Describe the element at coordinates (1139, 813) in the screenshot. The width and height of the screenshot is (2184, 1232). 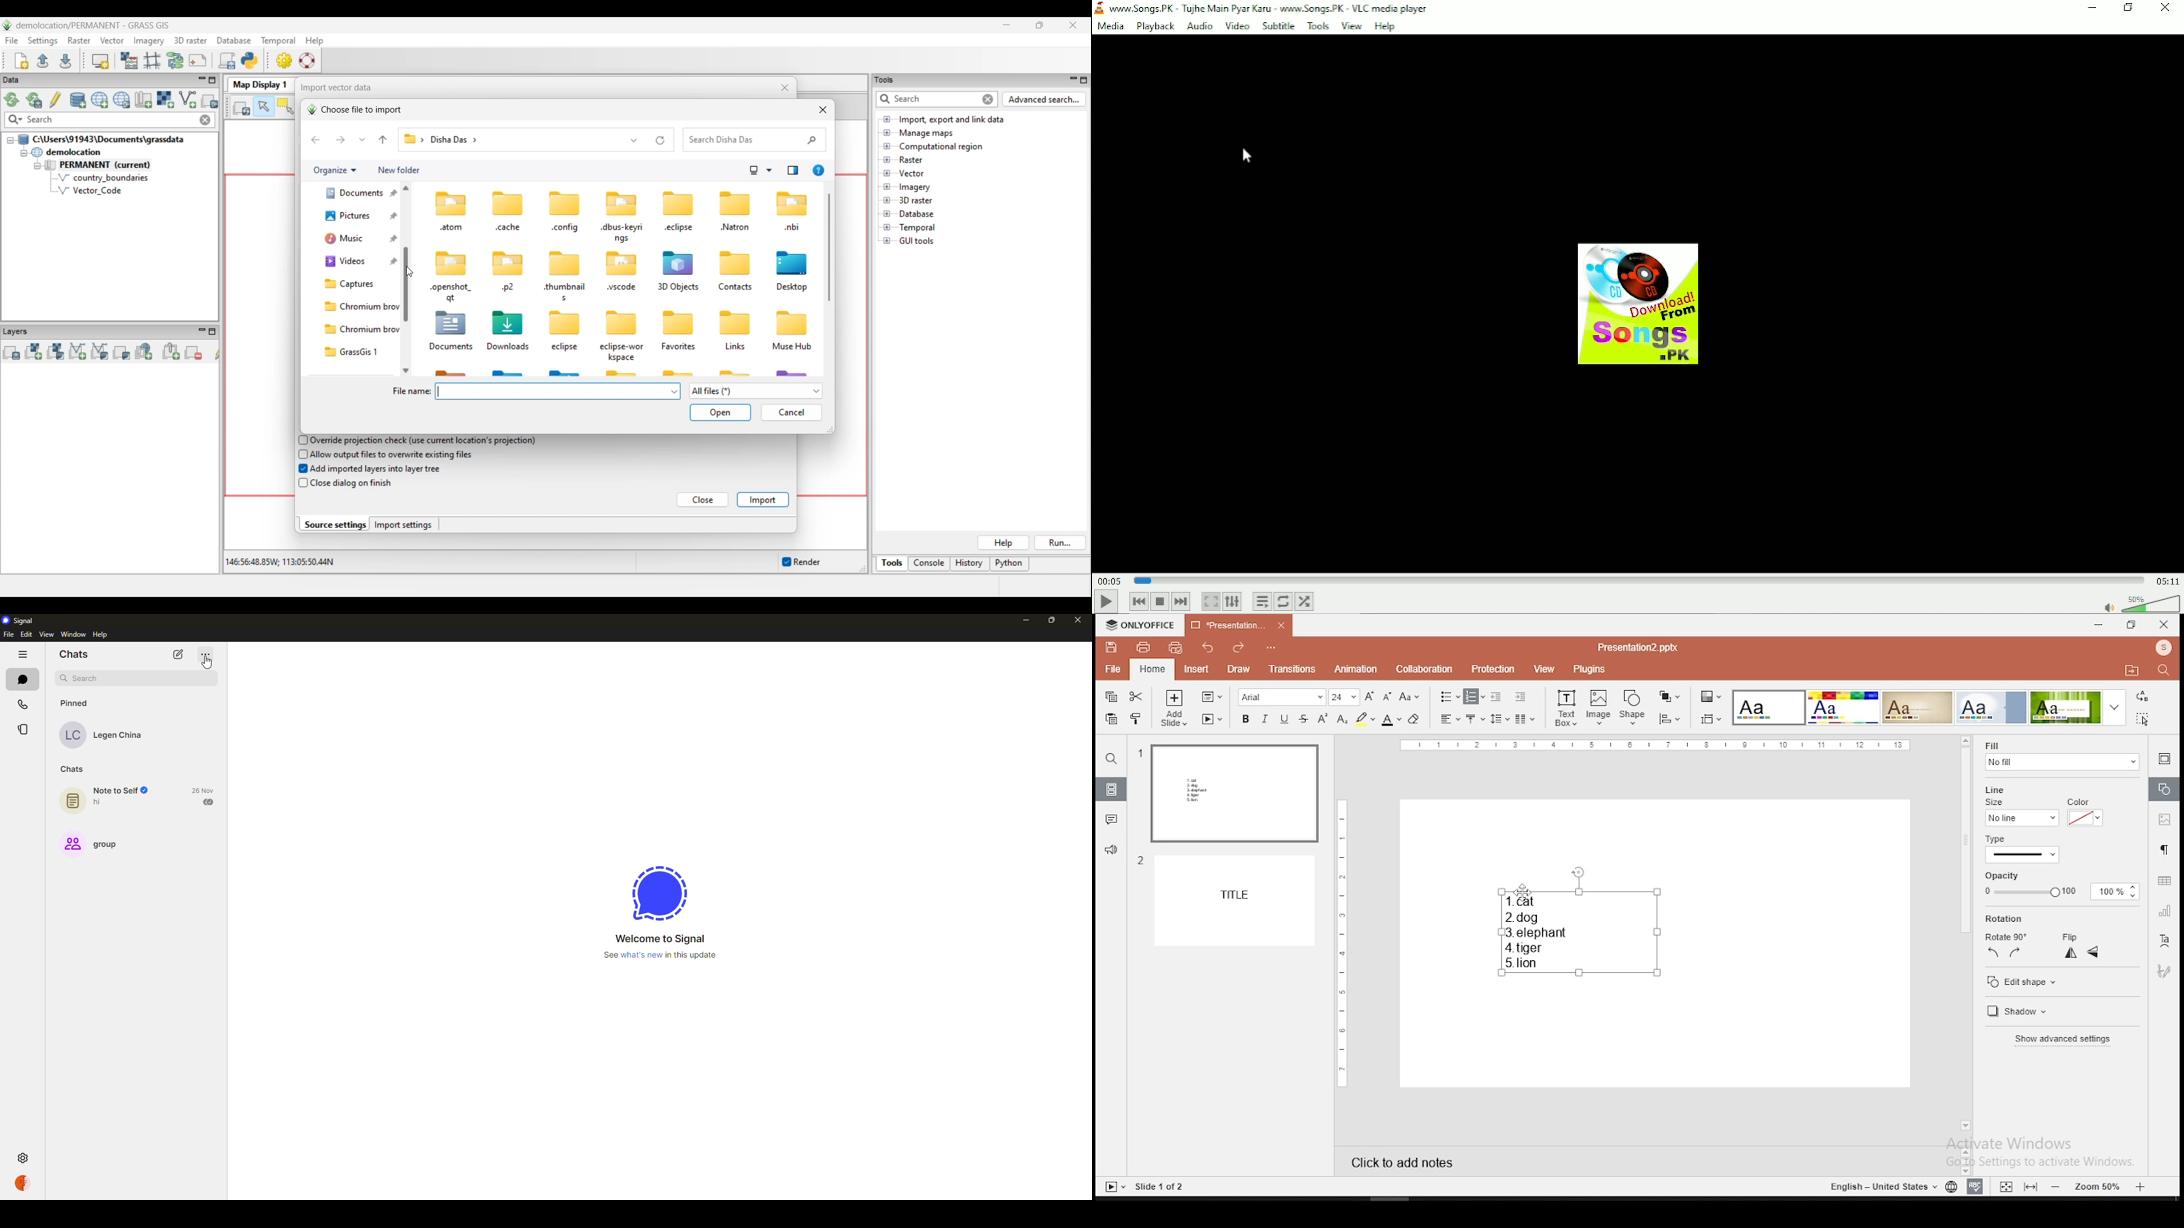
I see `numbers` at that location.